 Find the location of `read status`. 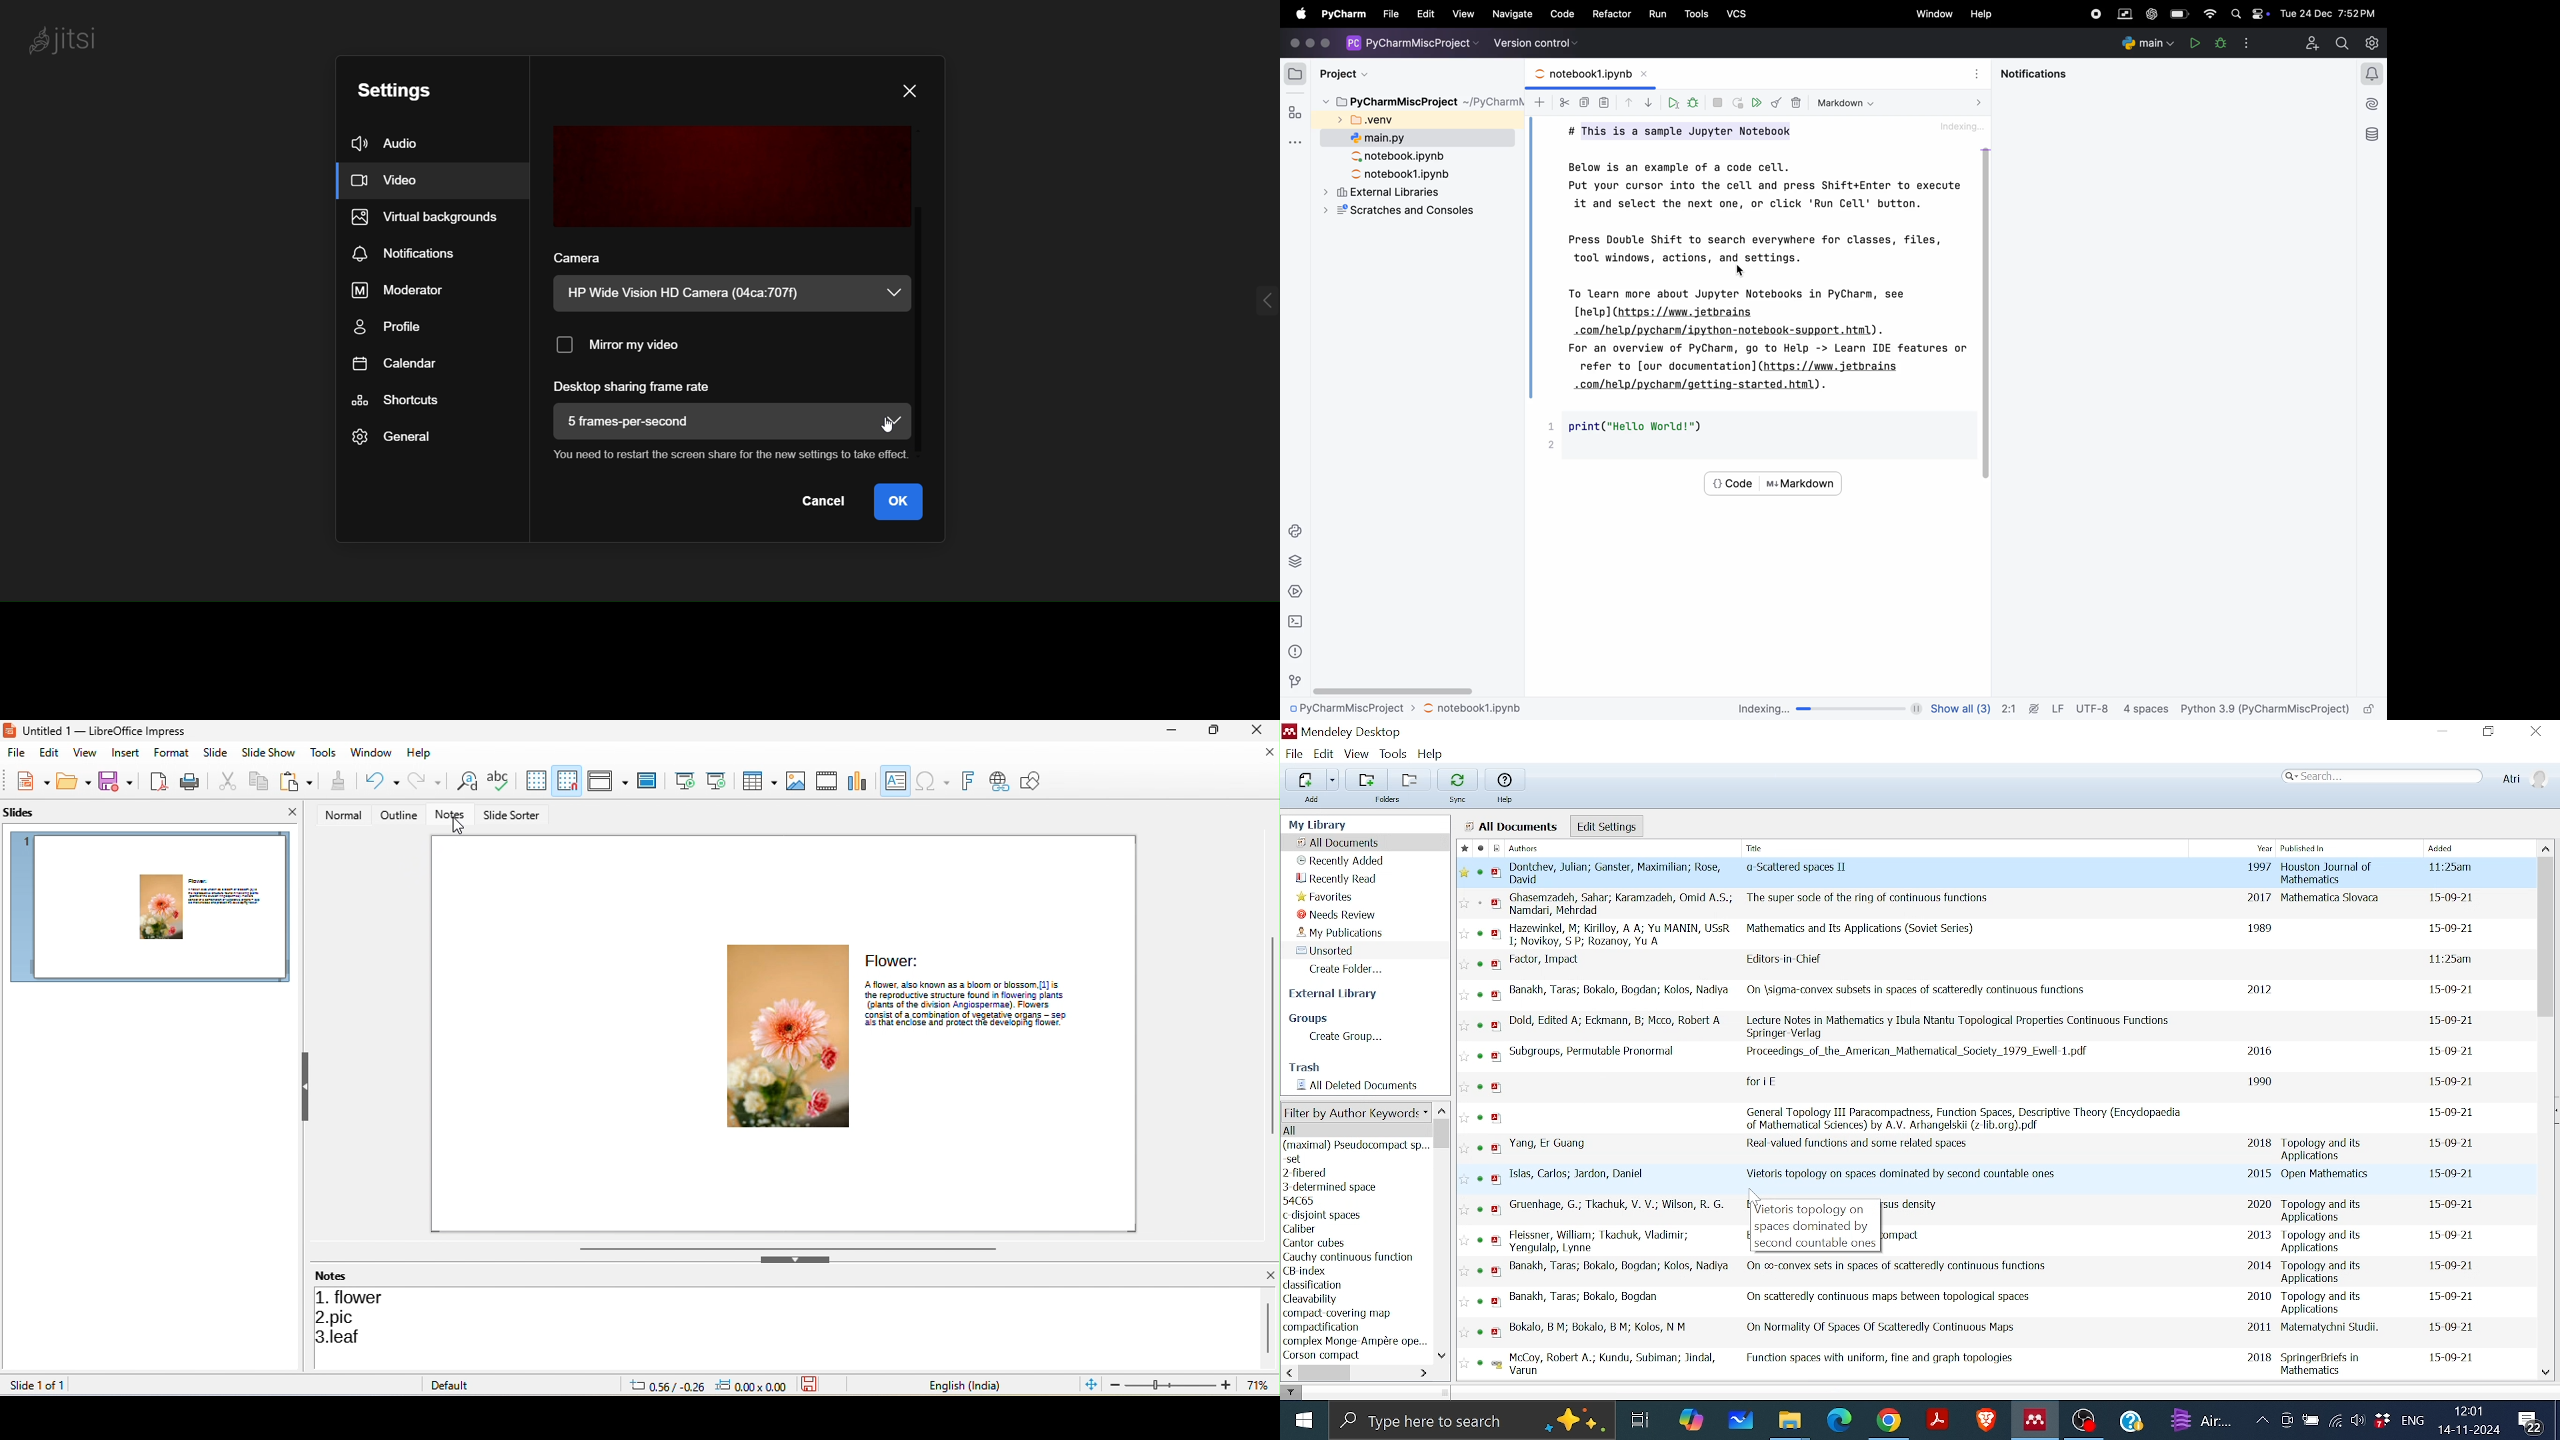

read status is located at coordinates (1484, 1026).